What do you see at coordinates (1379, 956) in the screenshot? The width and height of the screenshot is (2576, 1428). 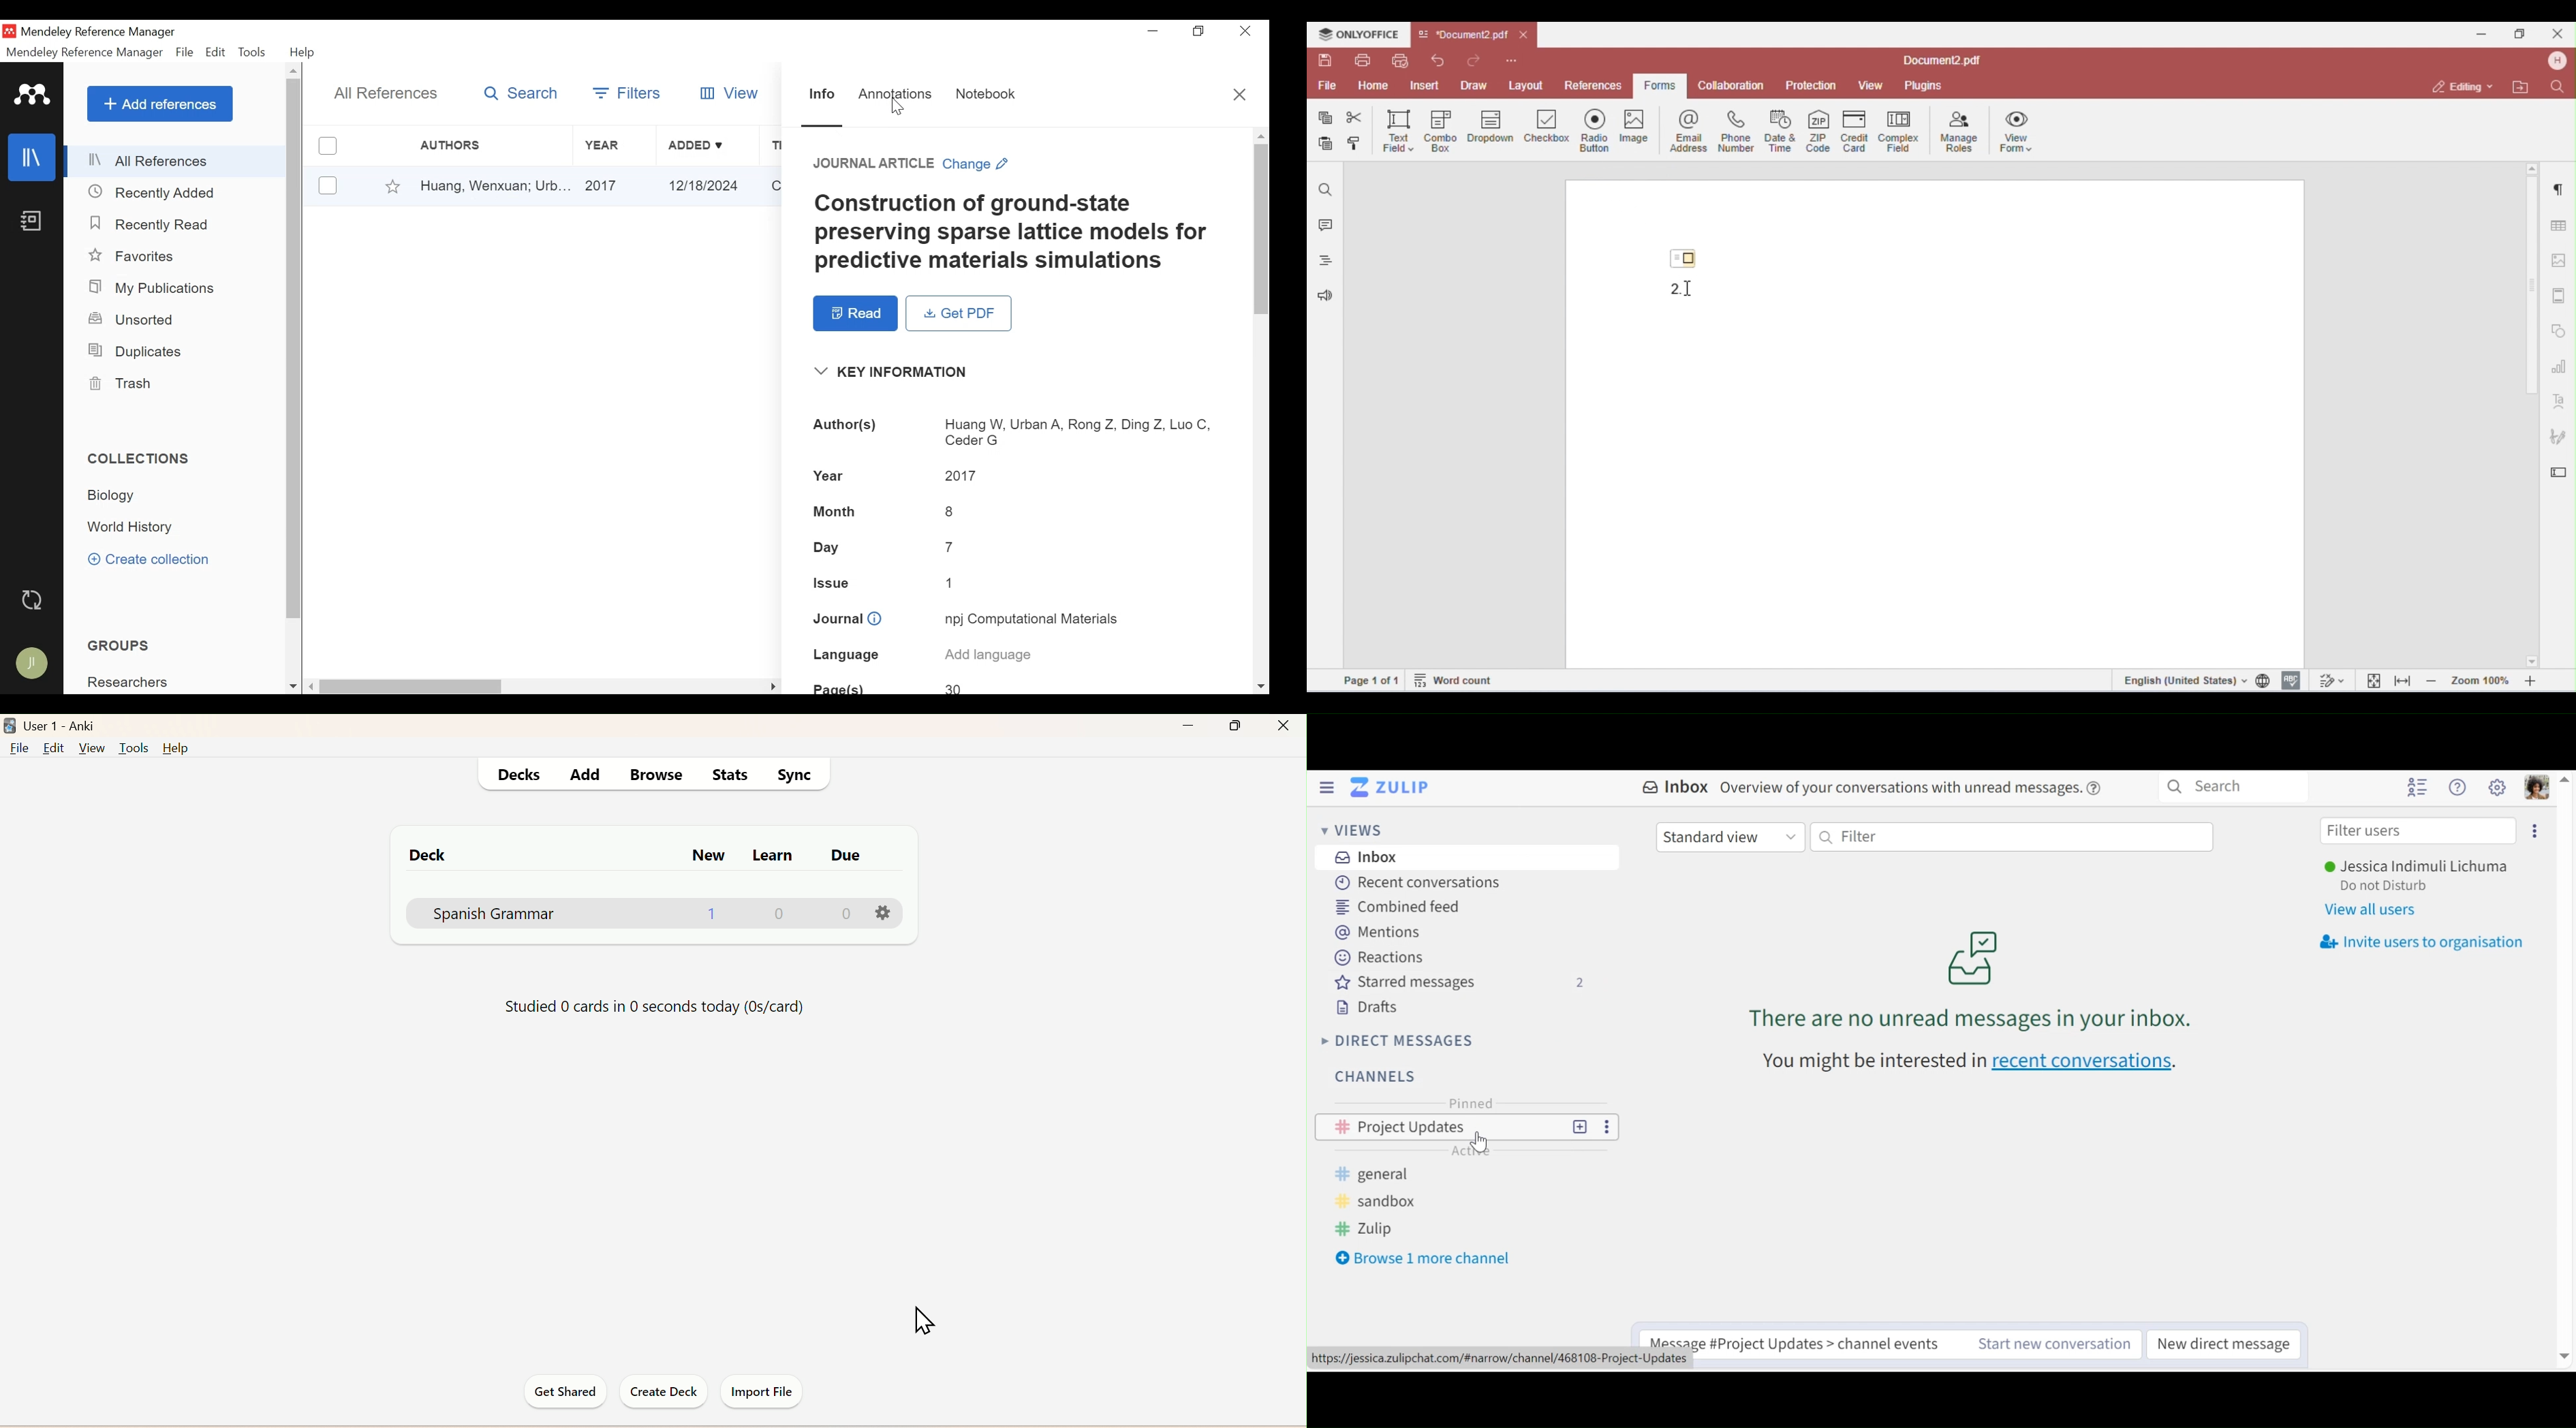 I see `Reactions` at bounding box center [1379, 956].